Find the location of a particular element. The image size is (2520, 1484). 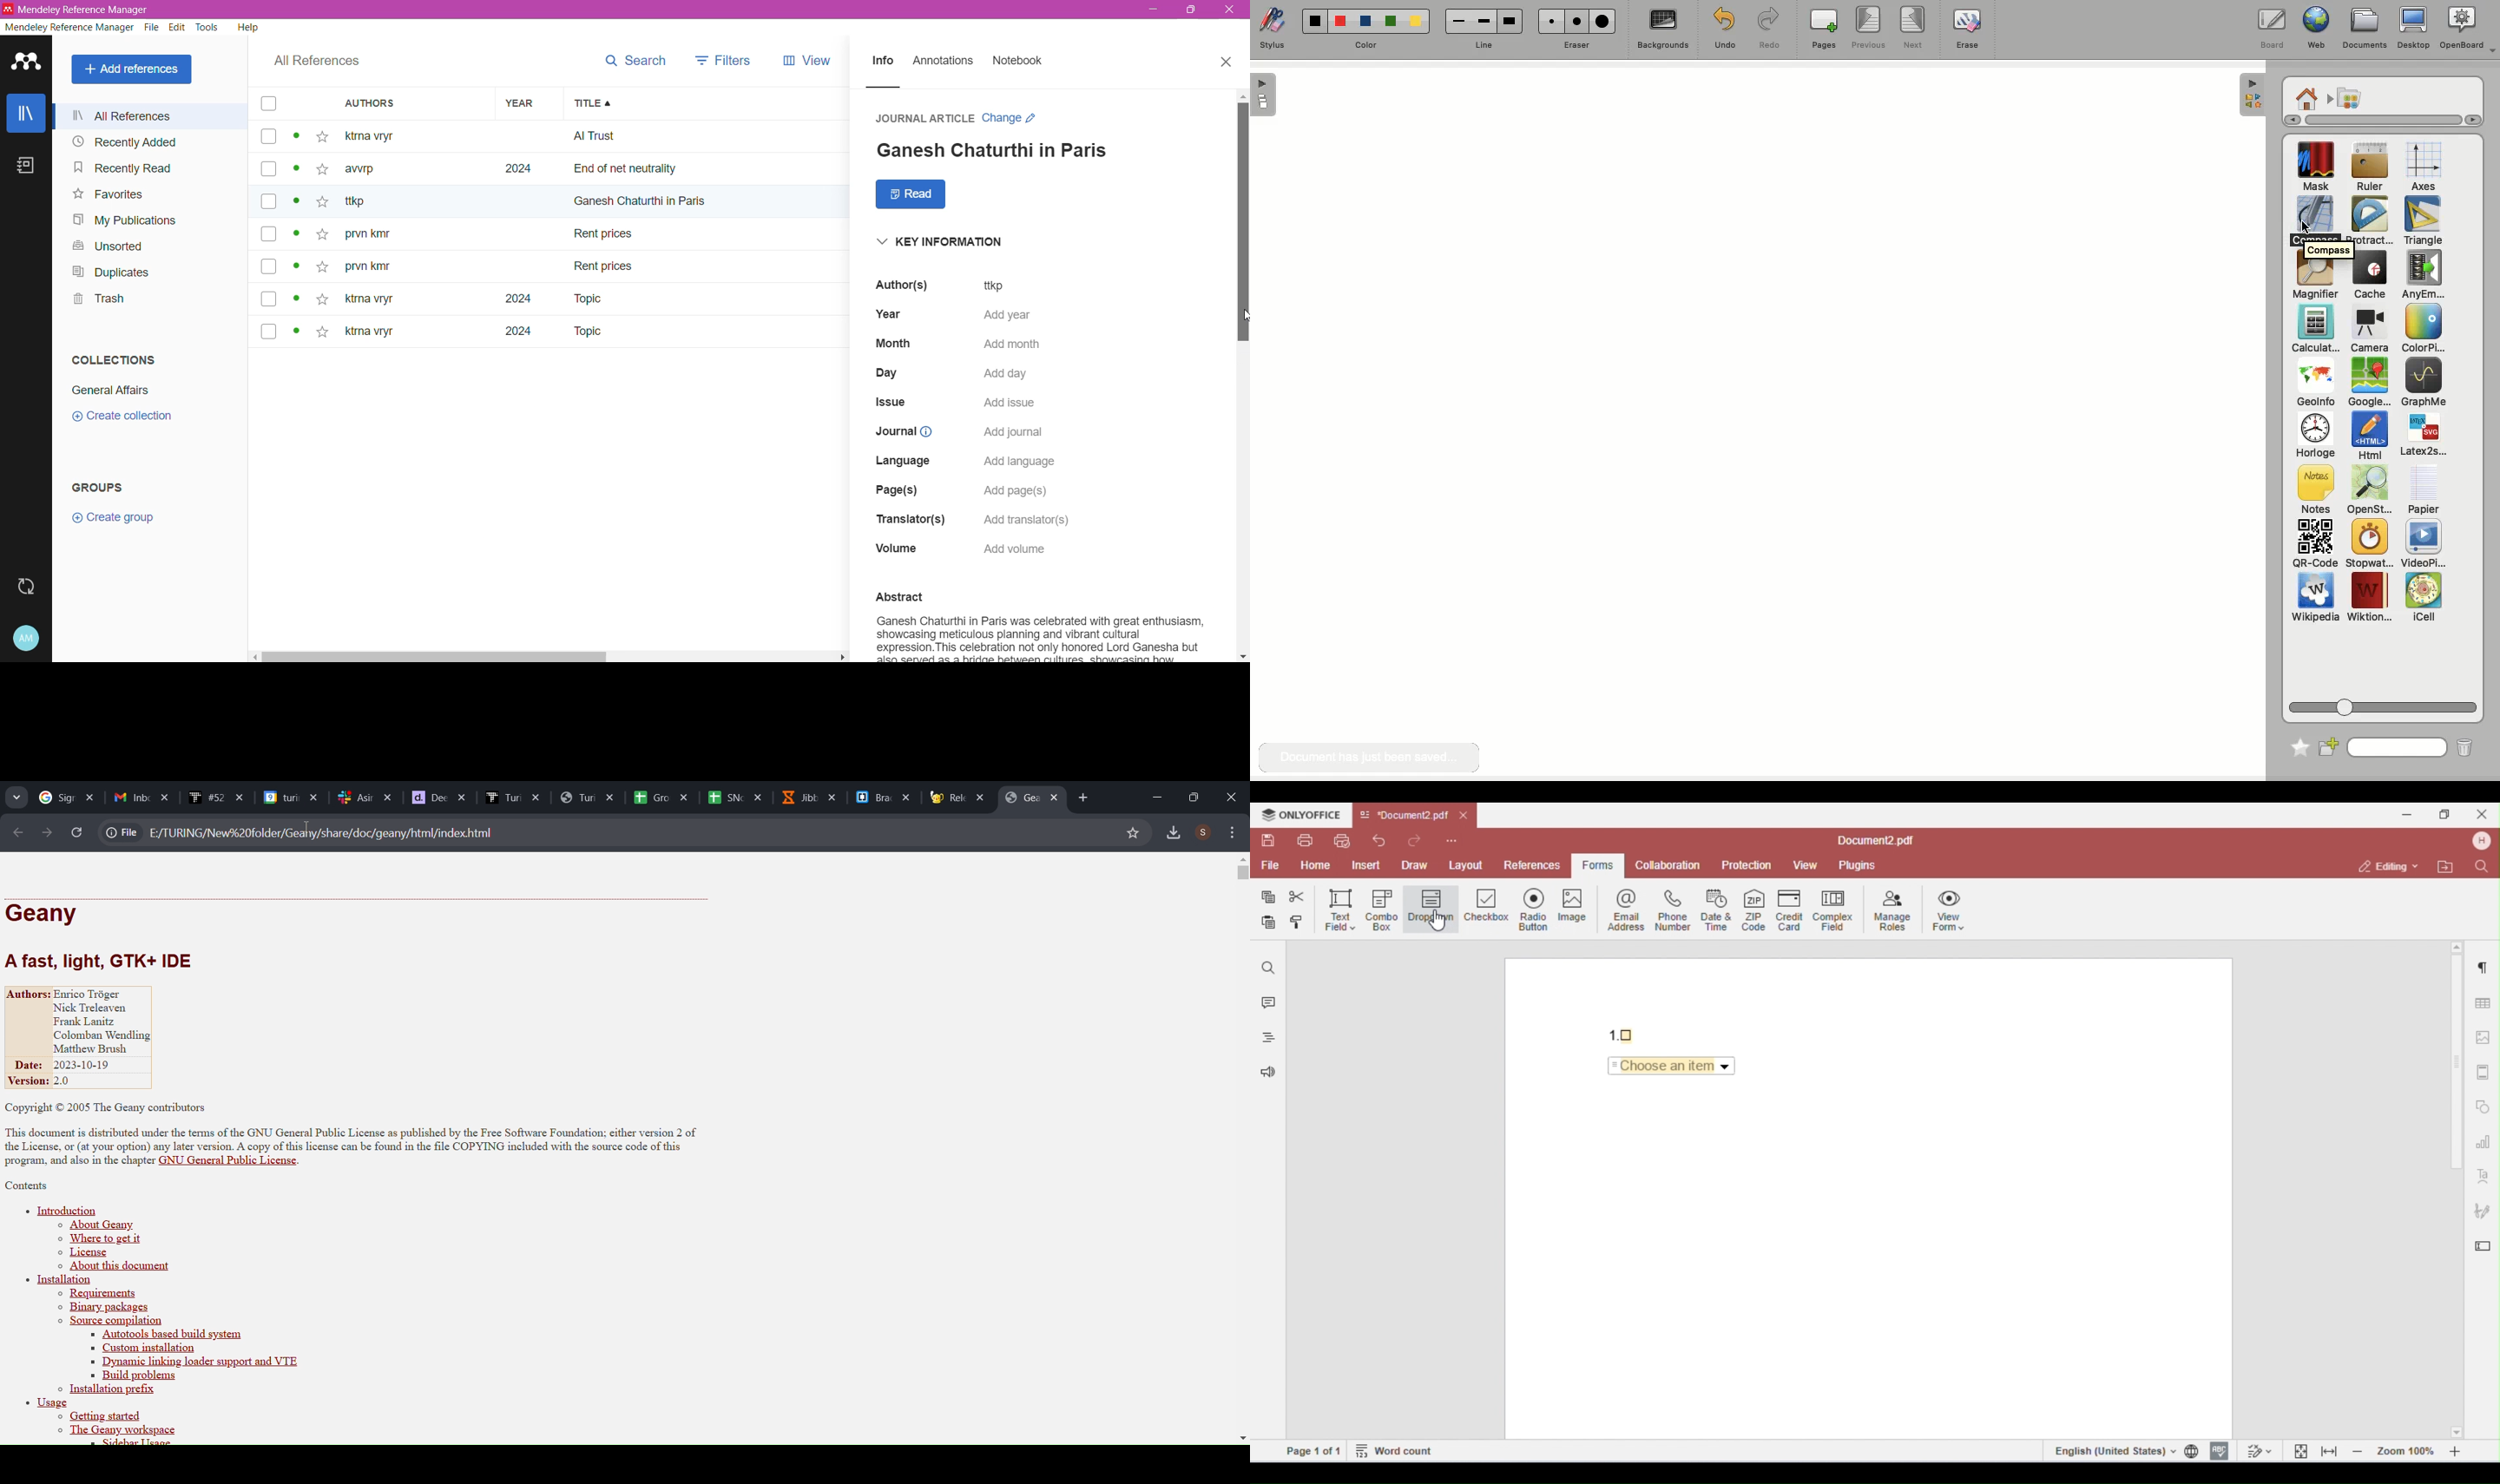

Application Name is located at coordinates (78, 9).